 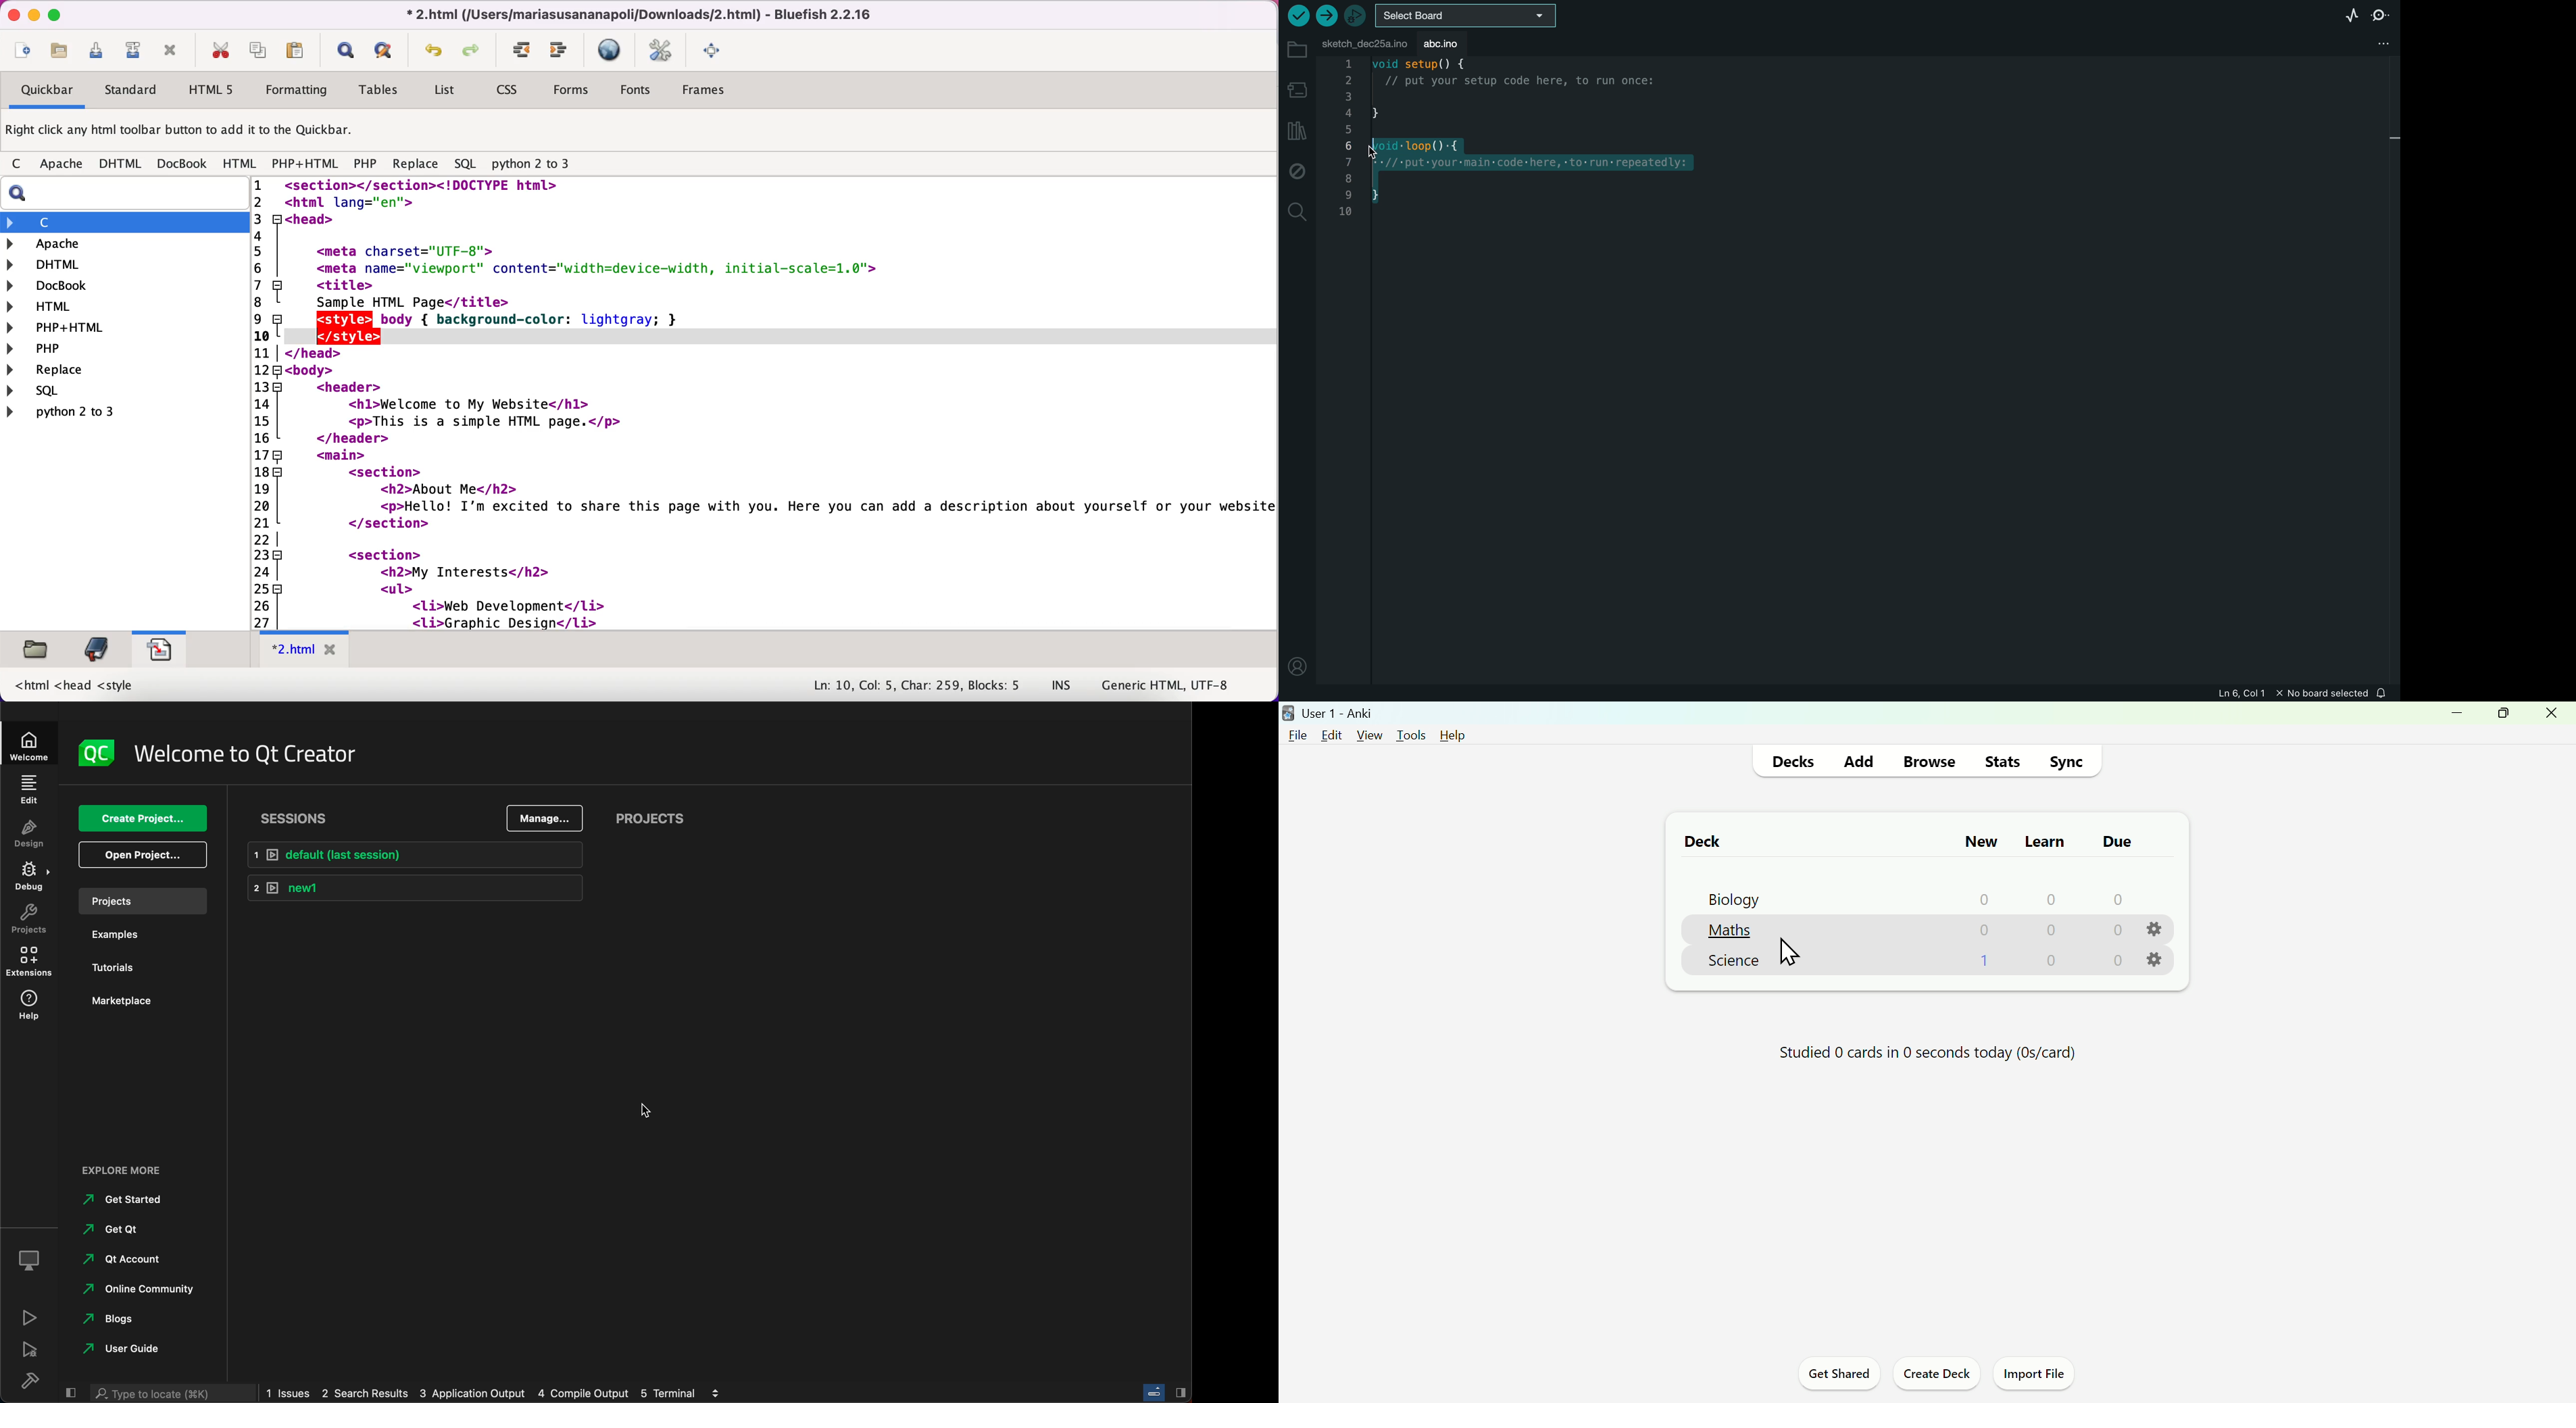 What do you see at coordinates (78, 683) in the screenshot?
I see `<html <head <style` at bounding box center [78, 683].